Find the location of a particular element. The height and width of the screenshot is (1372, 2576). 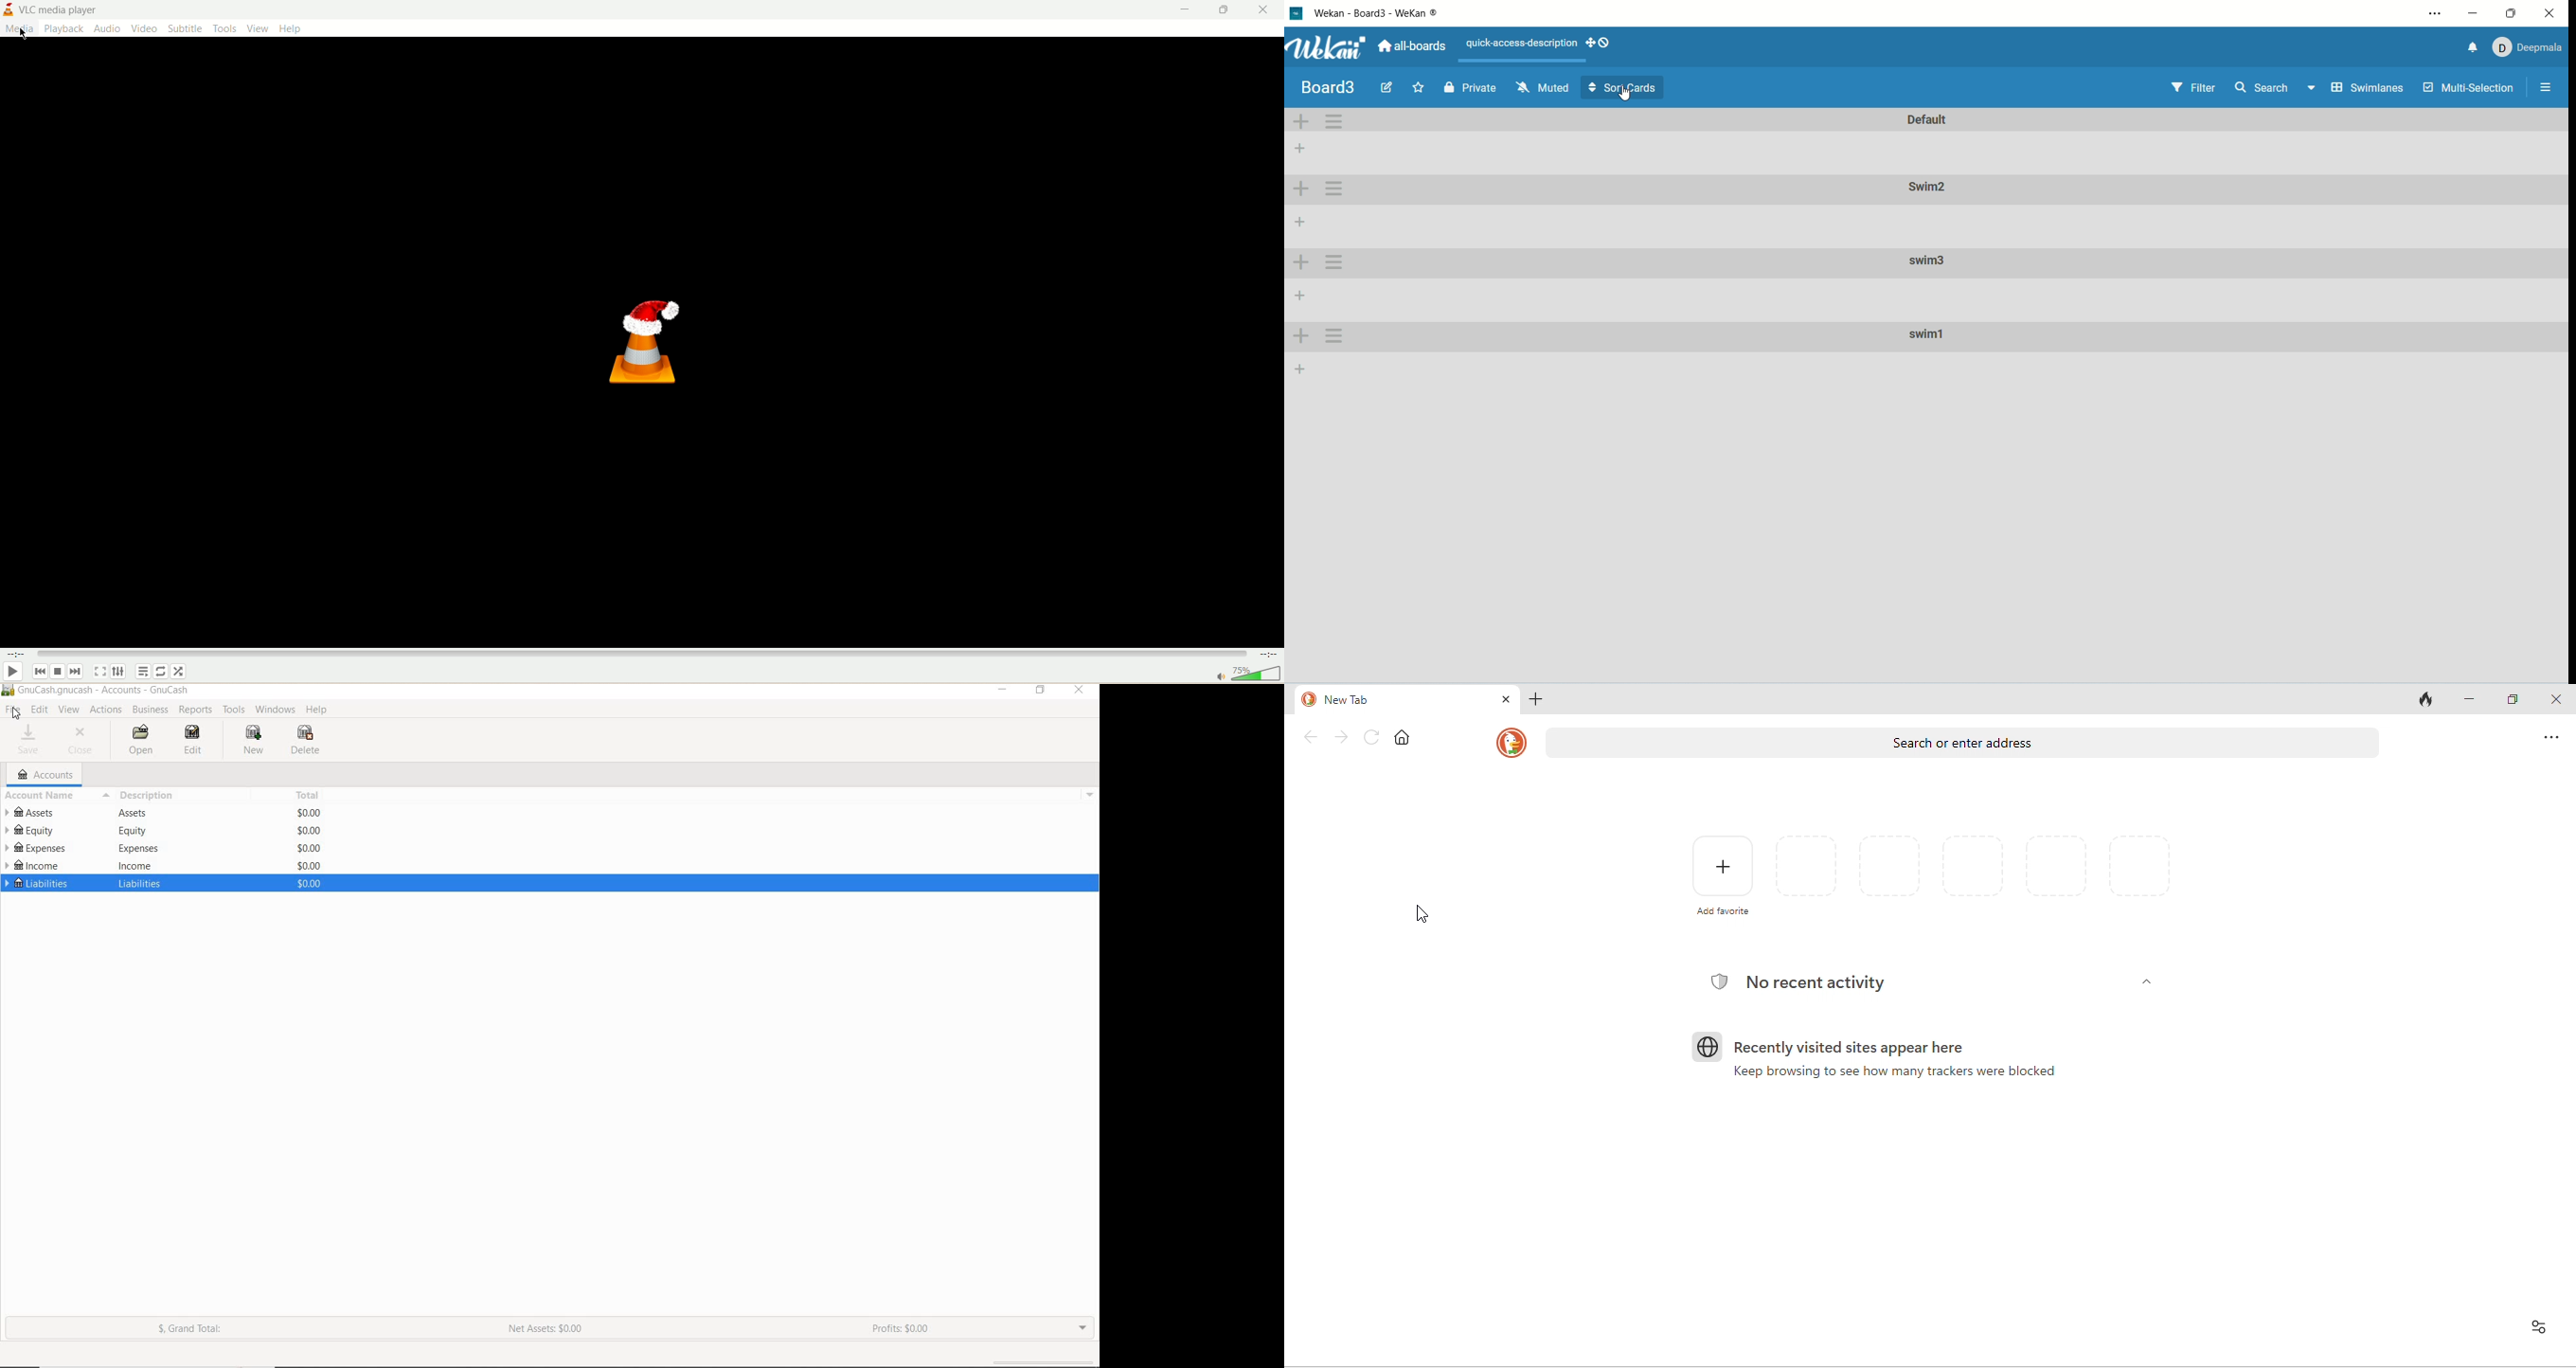

recently visited sites appear here is located at coordinates (1862, 1049).